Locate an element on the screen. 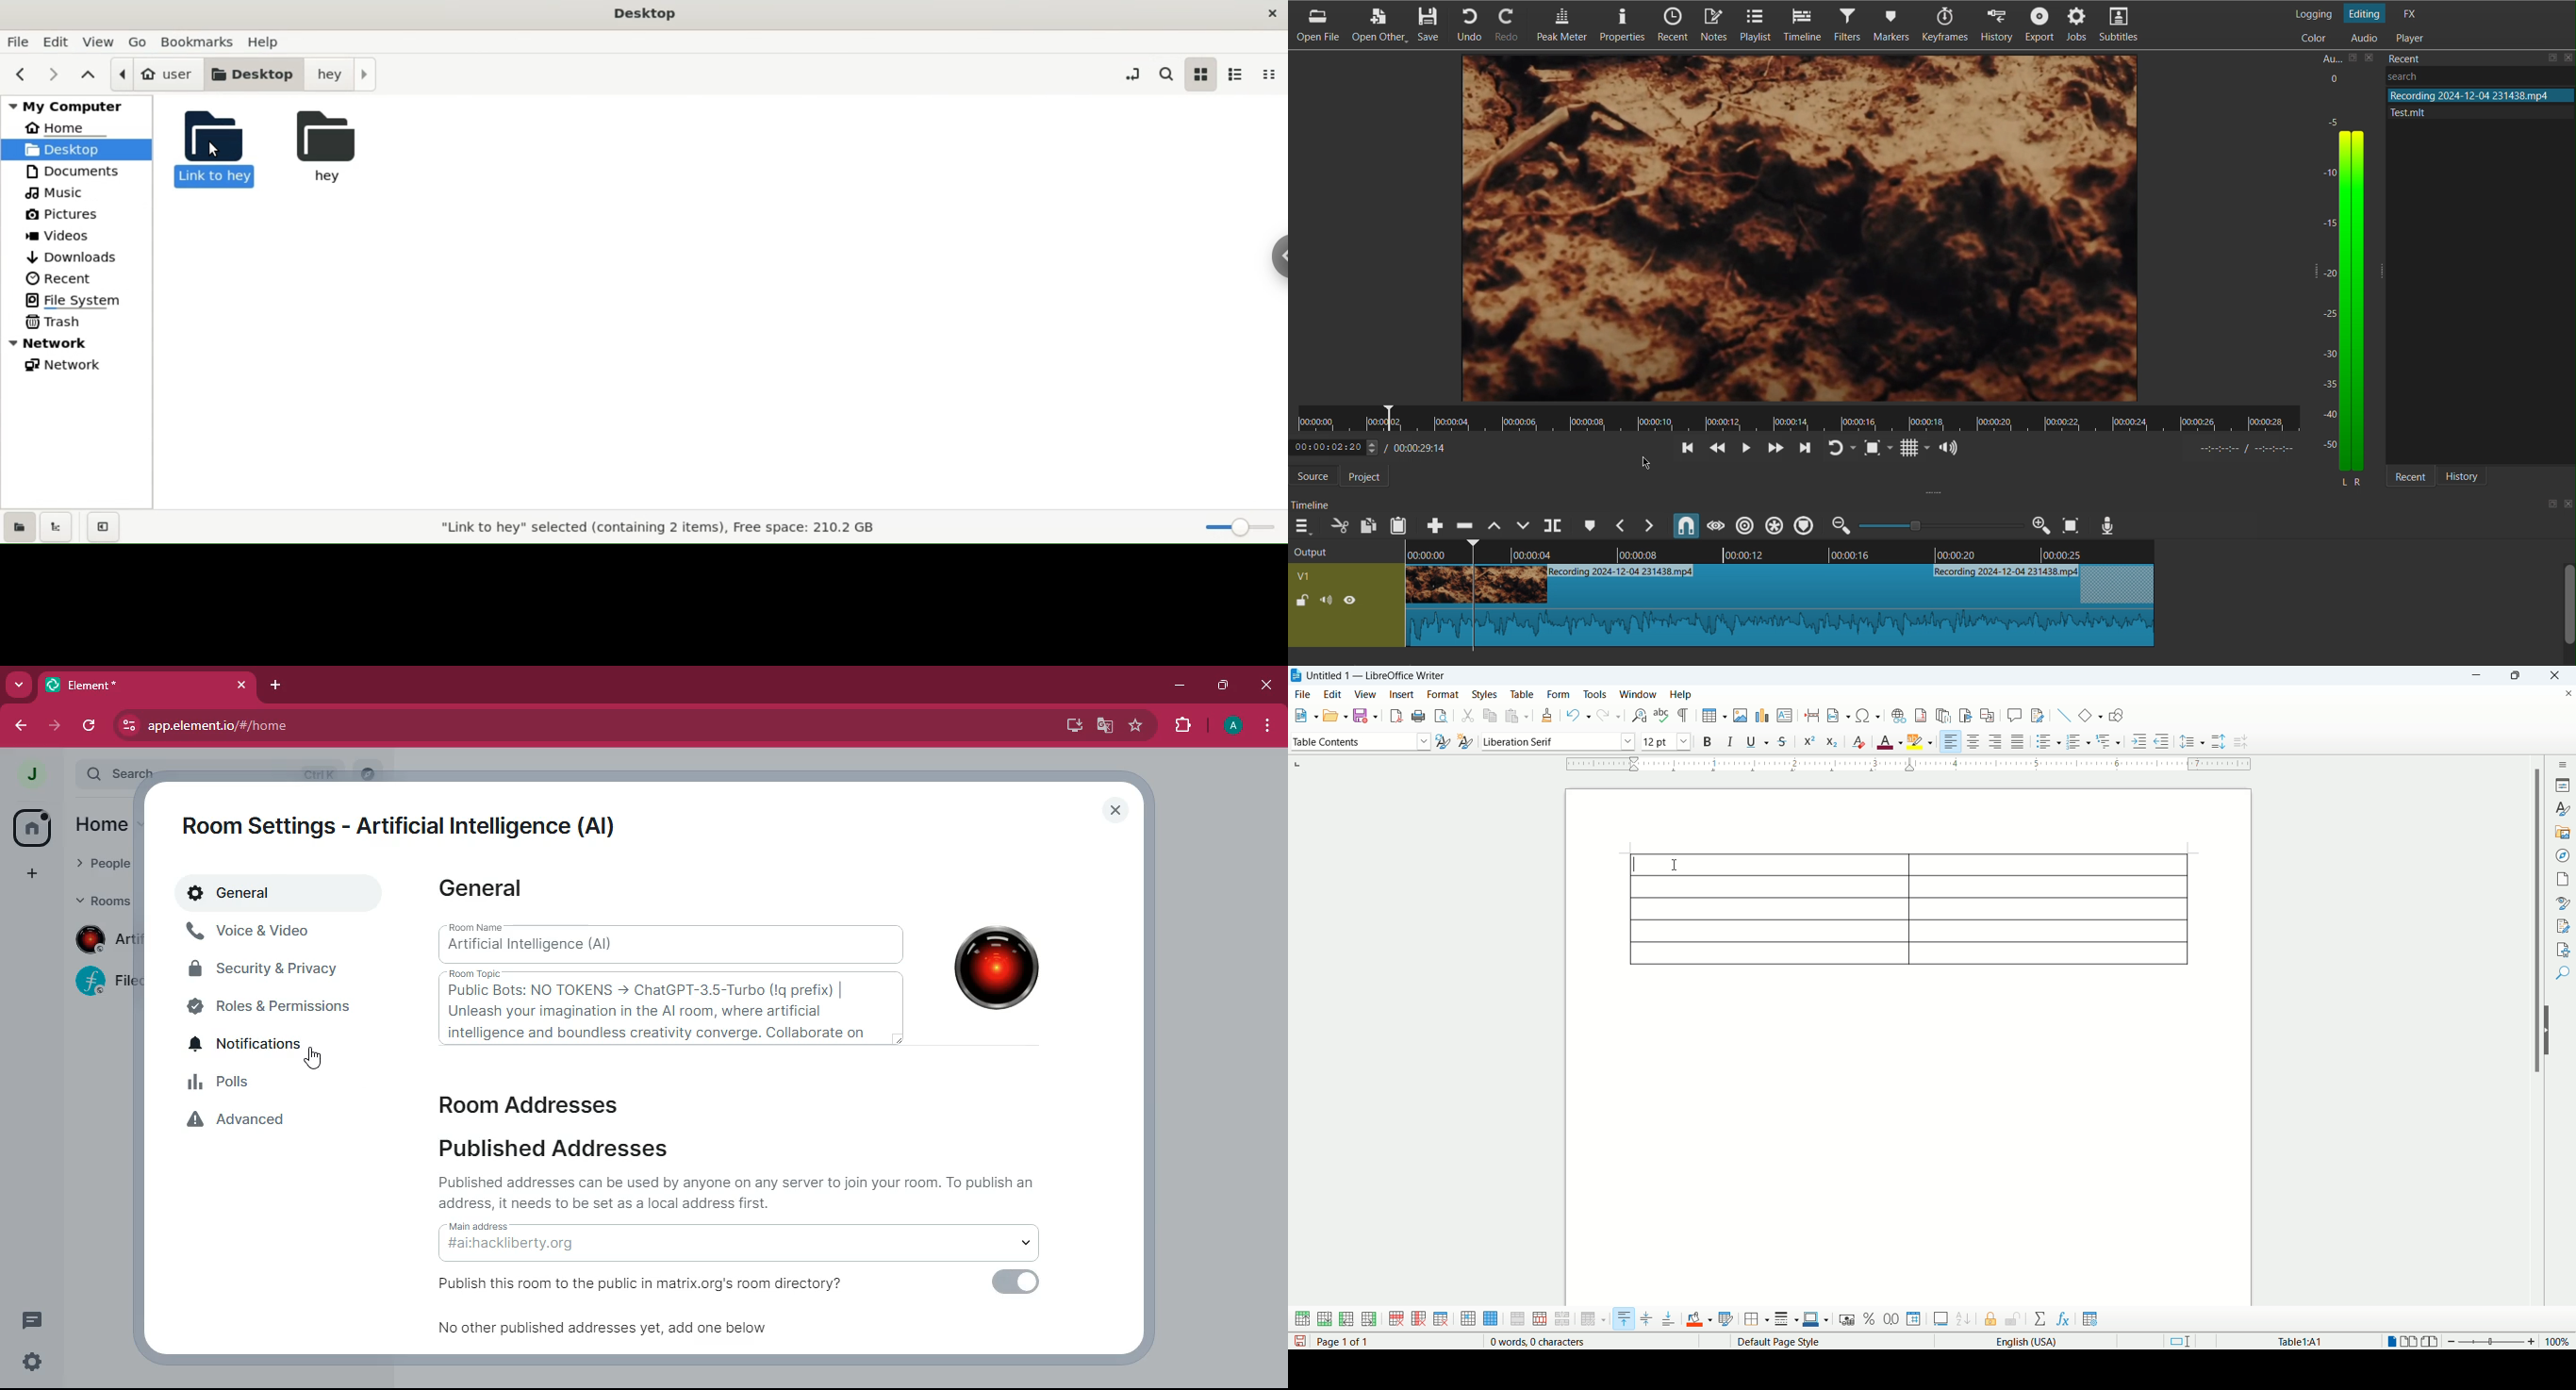 The height and width of the screenshot is (1400, 2576). profile picture is located at coordinates (35, 775).